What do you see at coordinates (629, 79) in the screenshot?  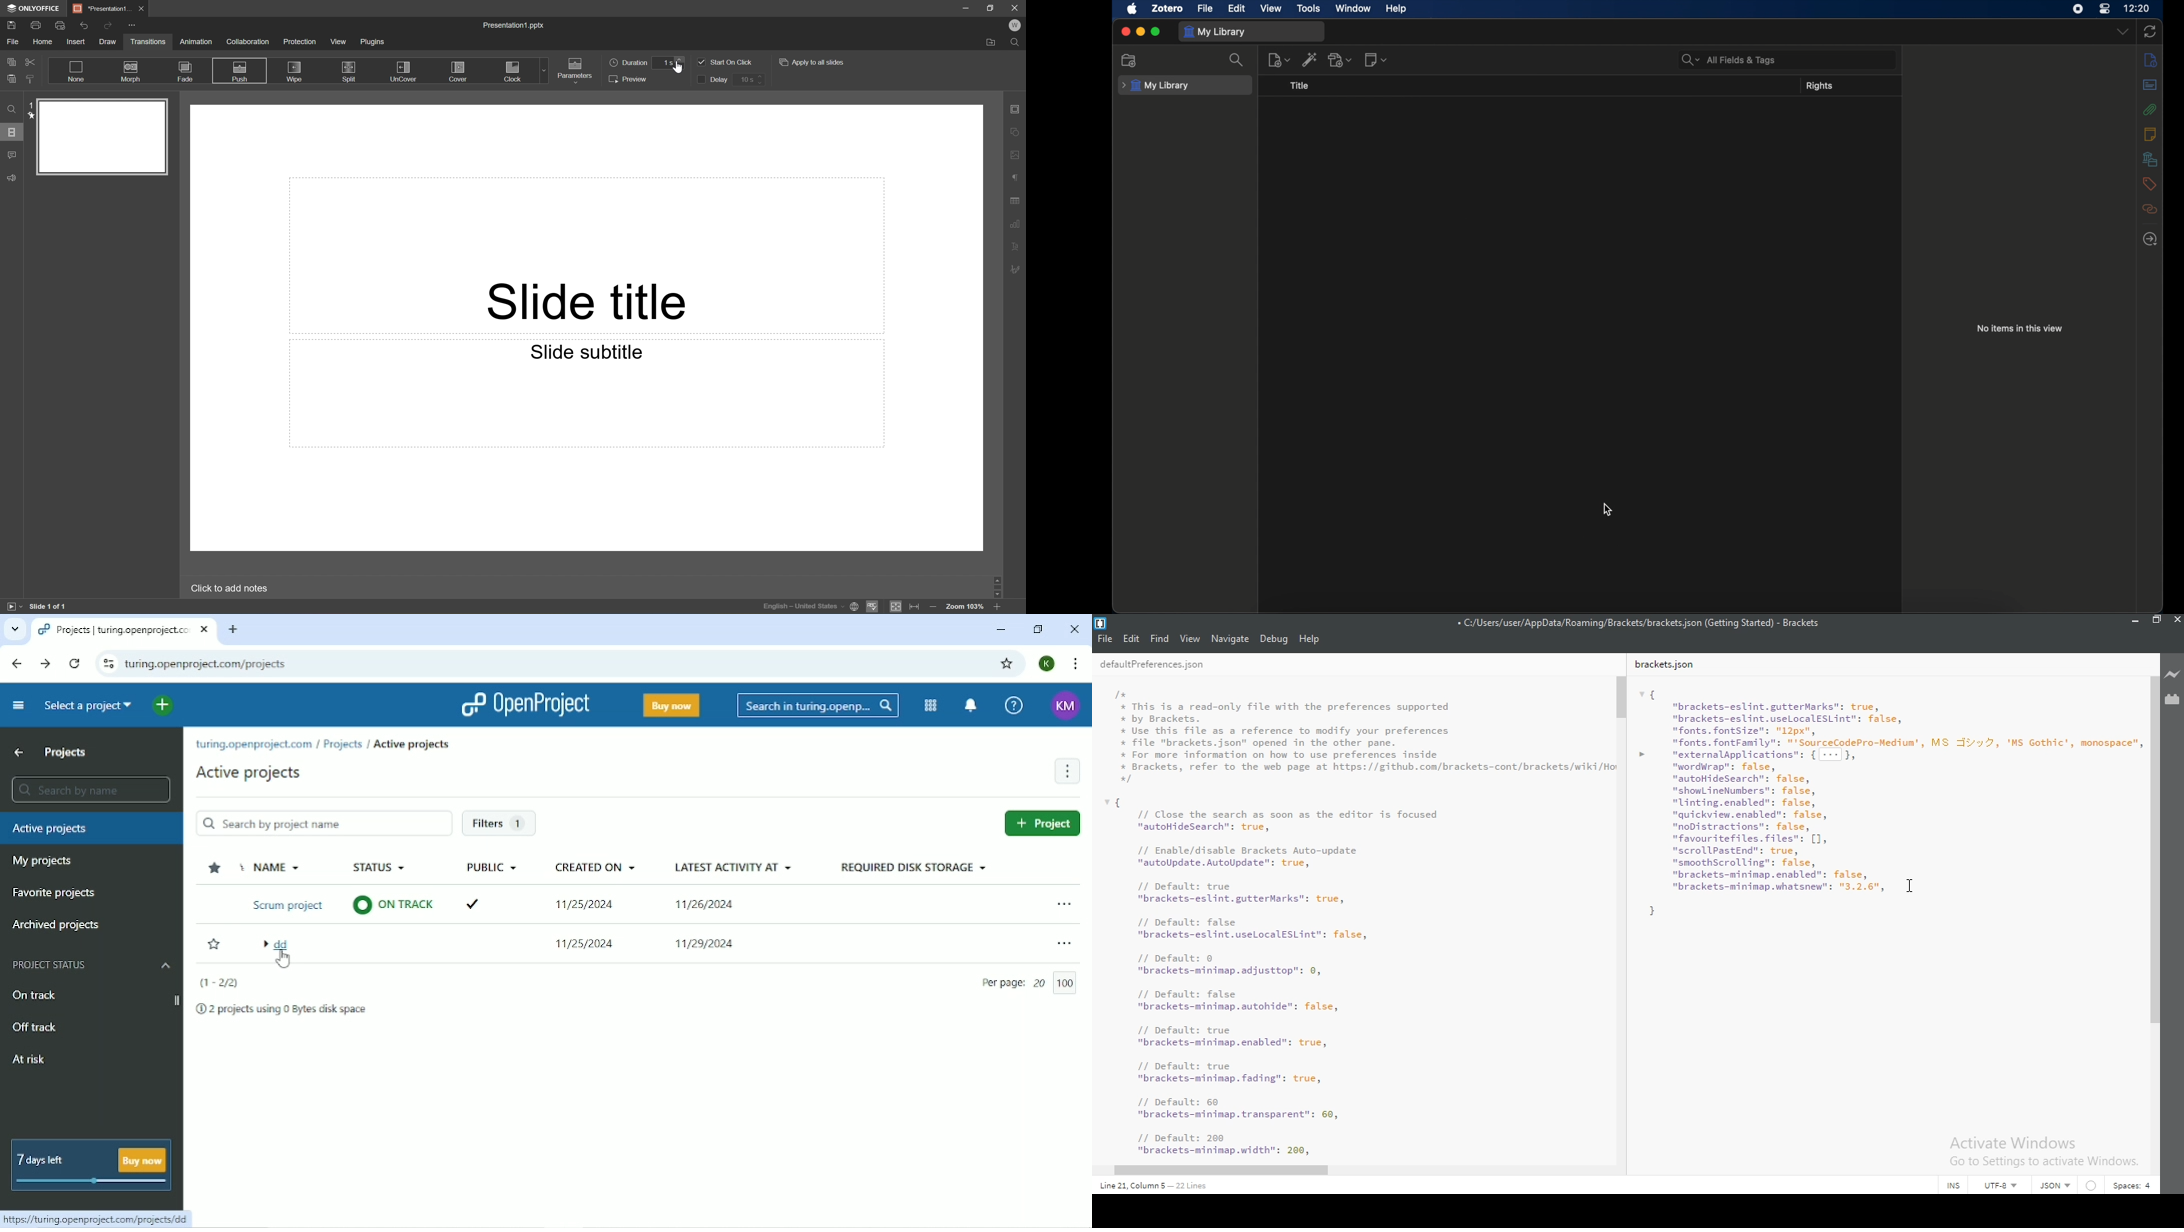 I see `Preview` at bounding box center [629, 79].